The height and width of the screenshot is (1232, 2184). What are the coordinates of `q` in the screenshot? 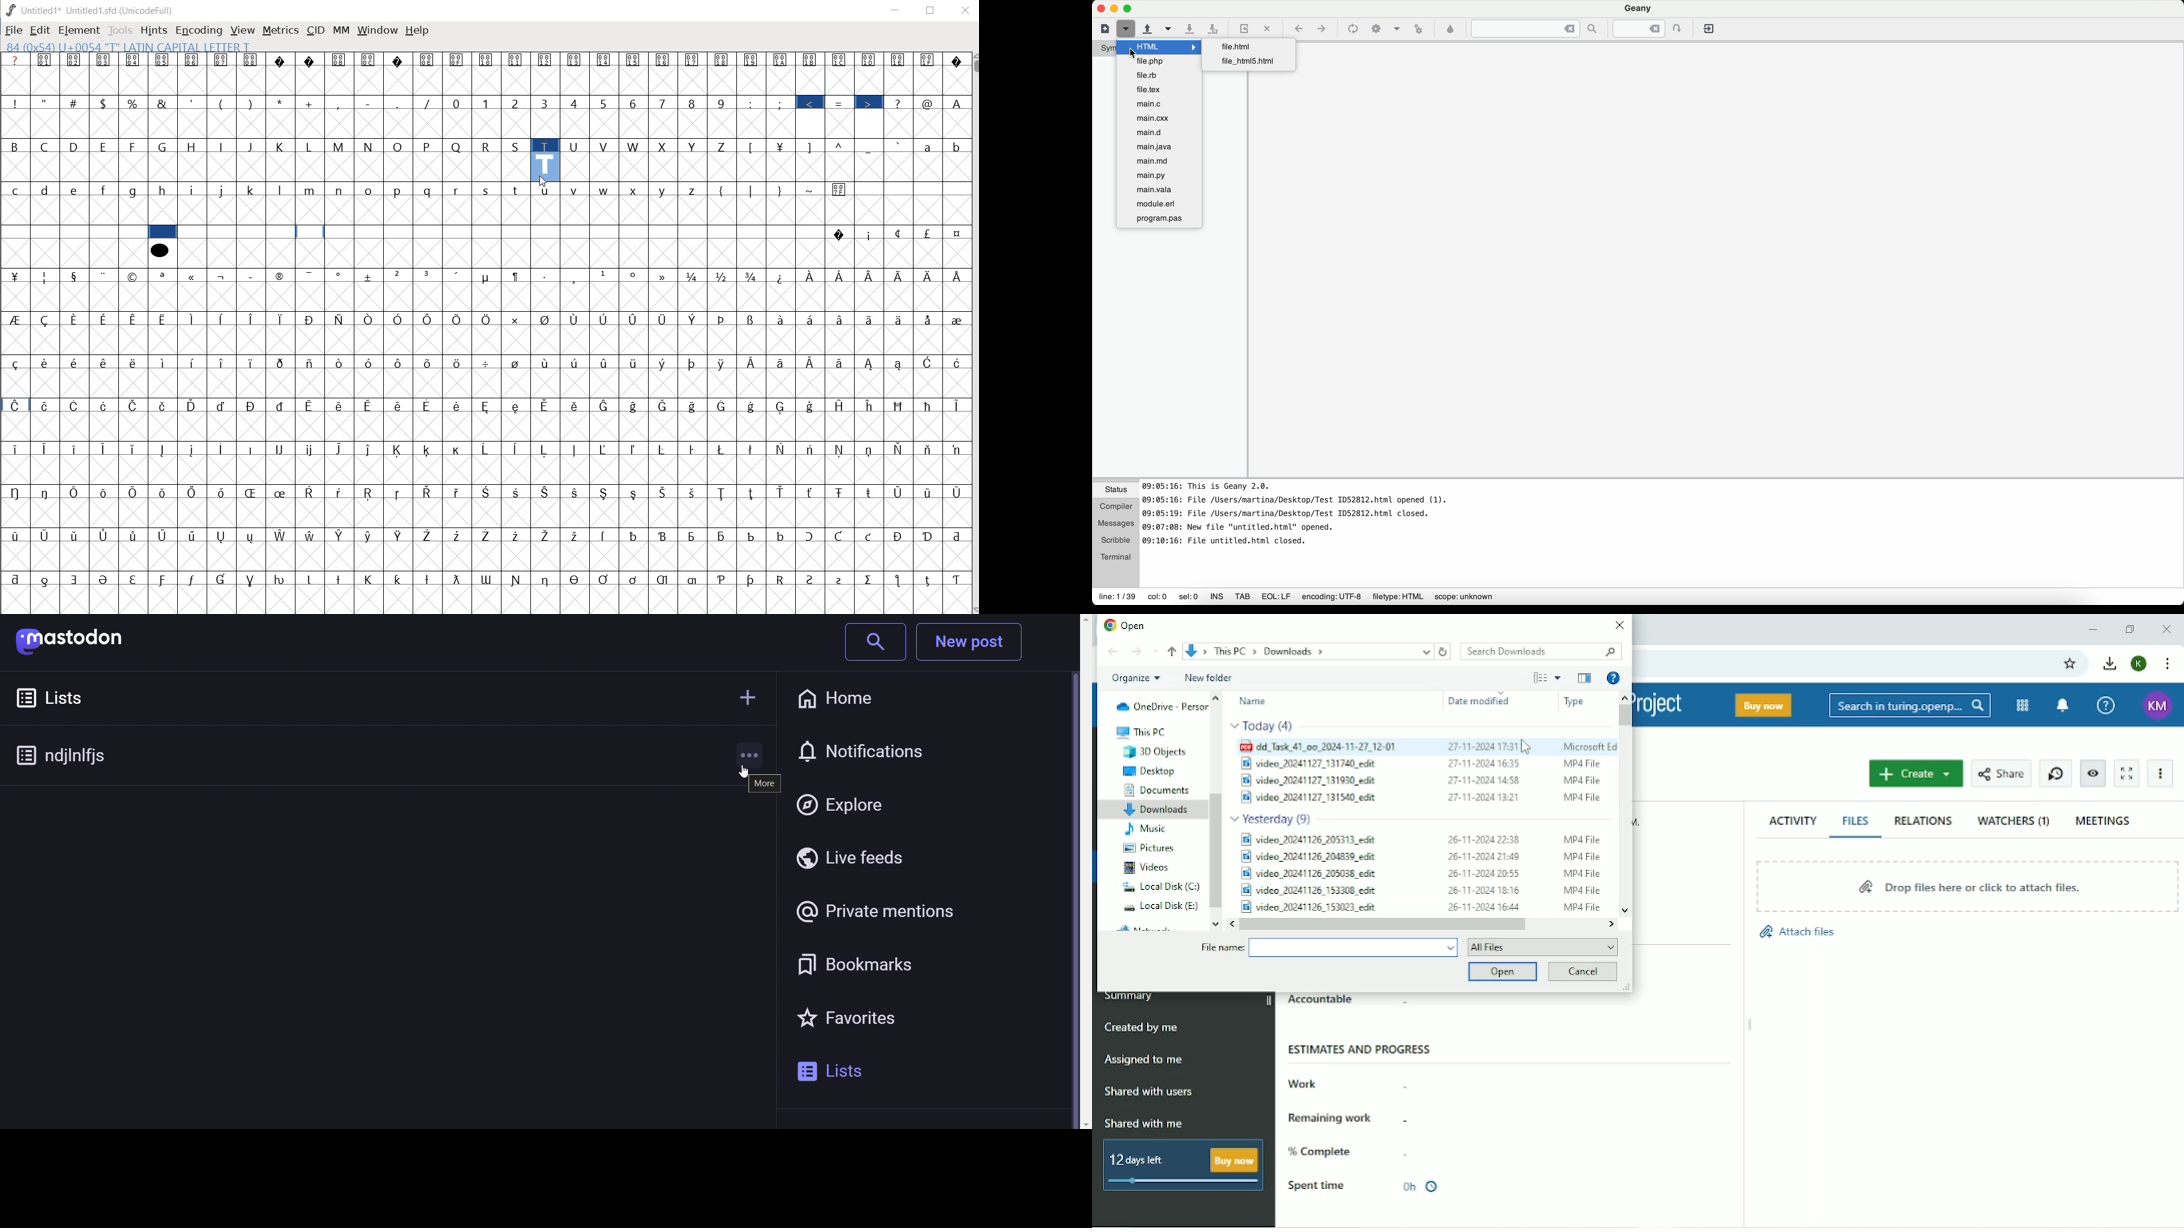 It's located at (428, 190).